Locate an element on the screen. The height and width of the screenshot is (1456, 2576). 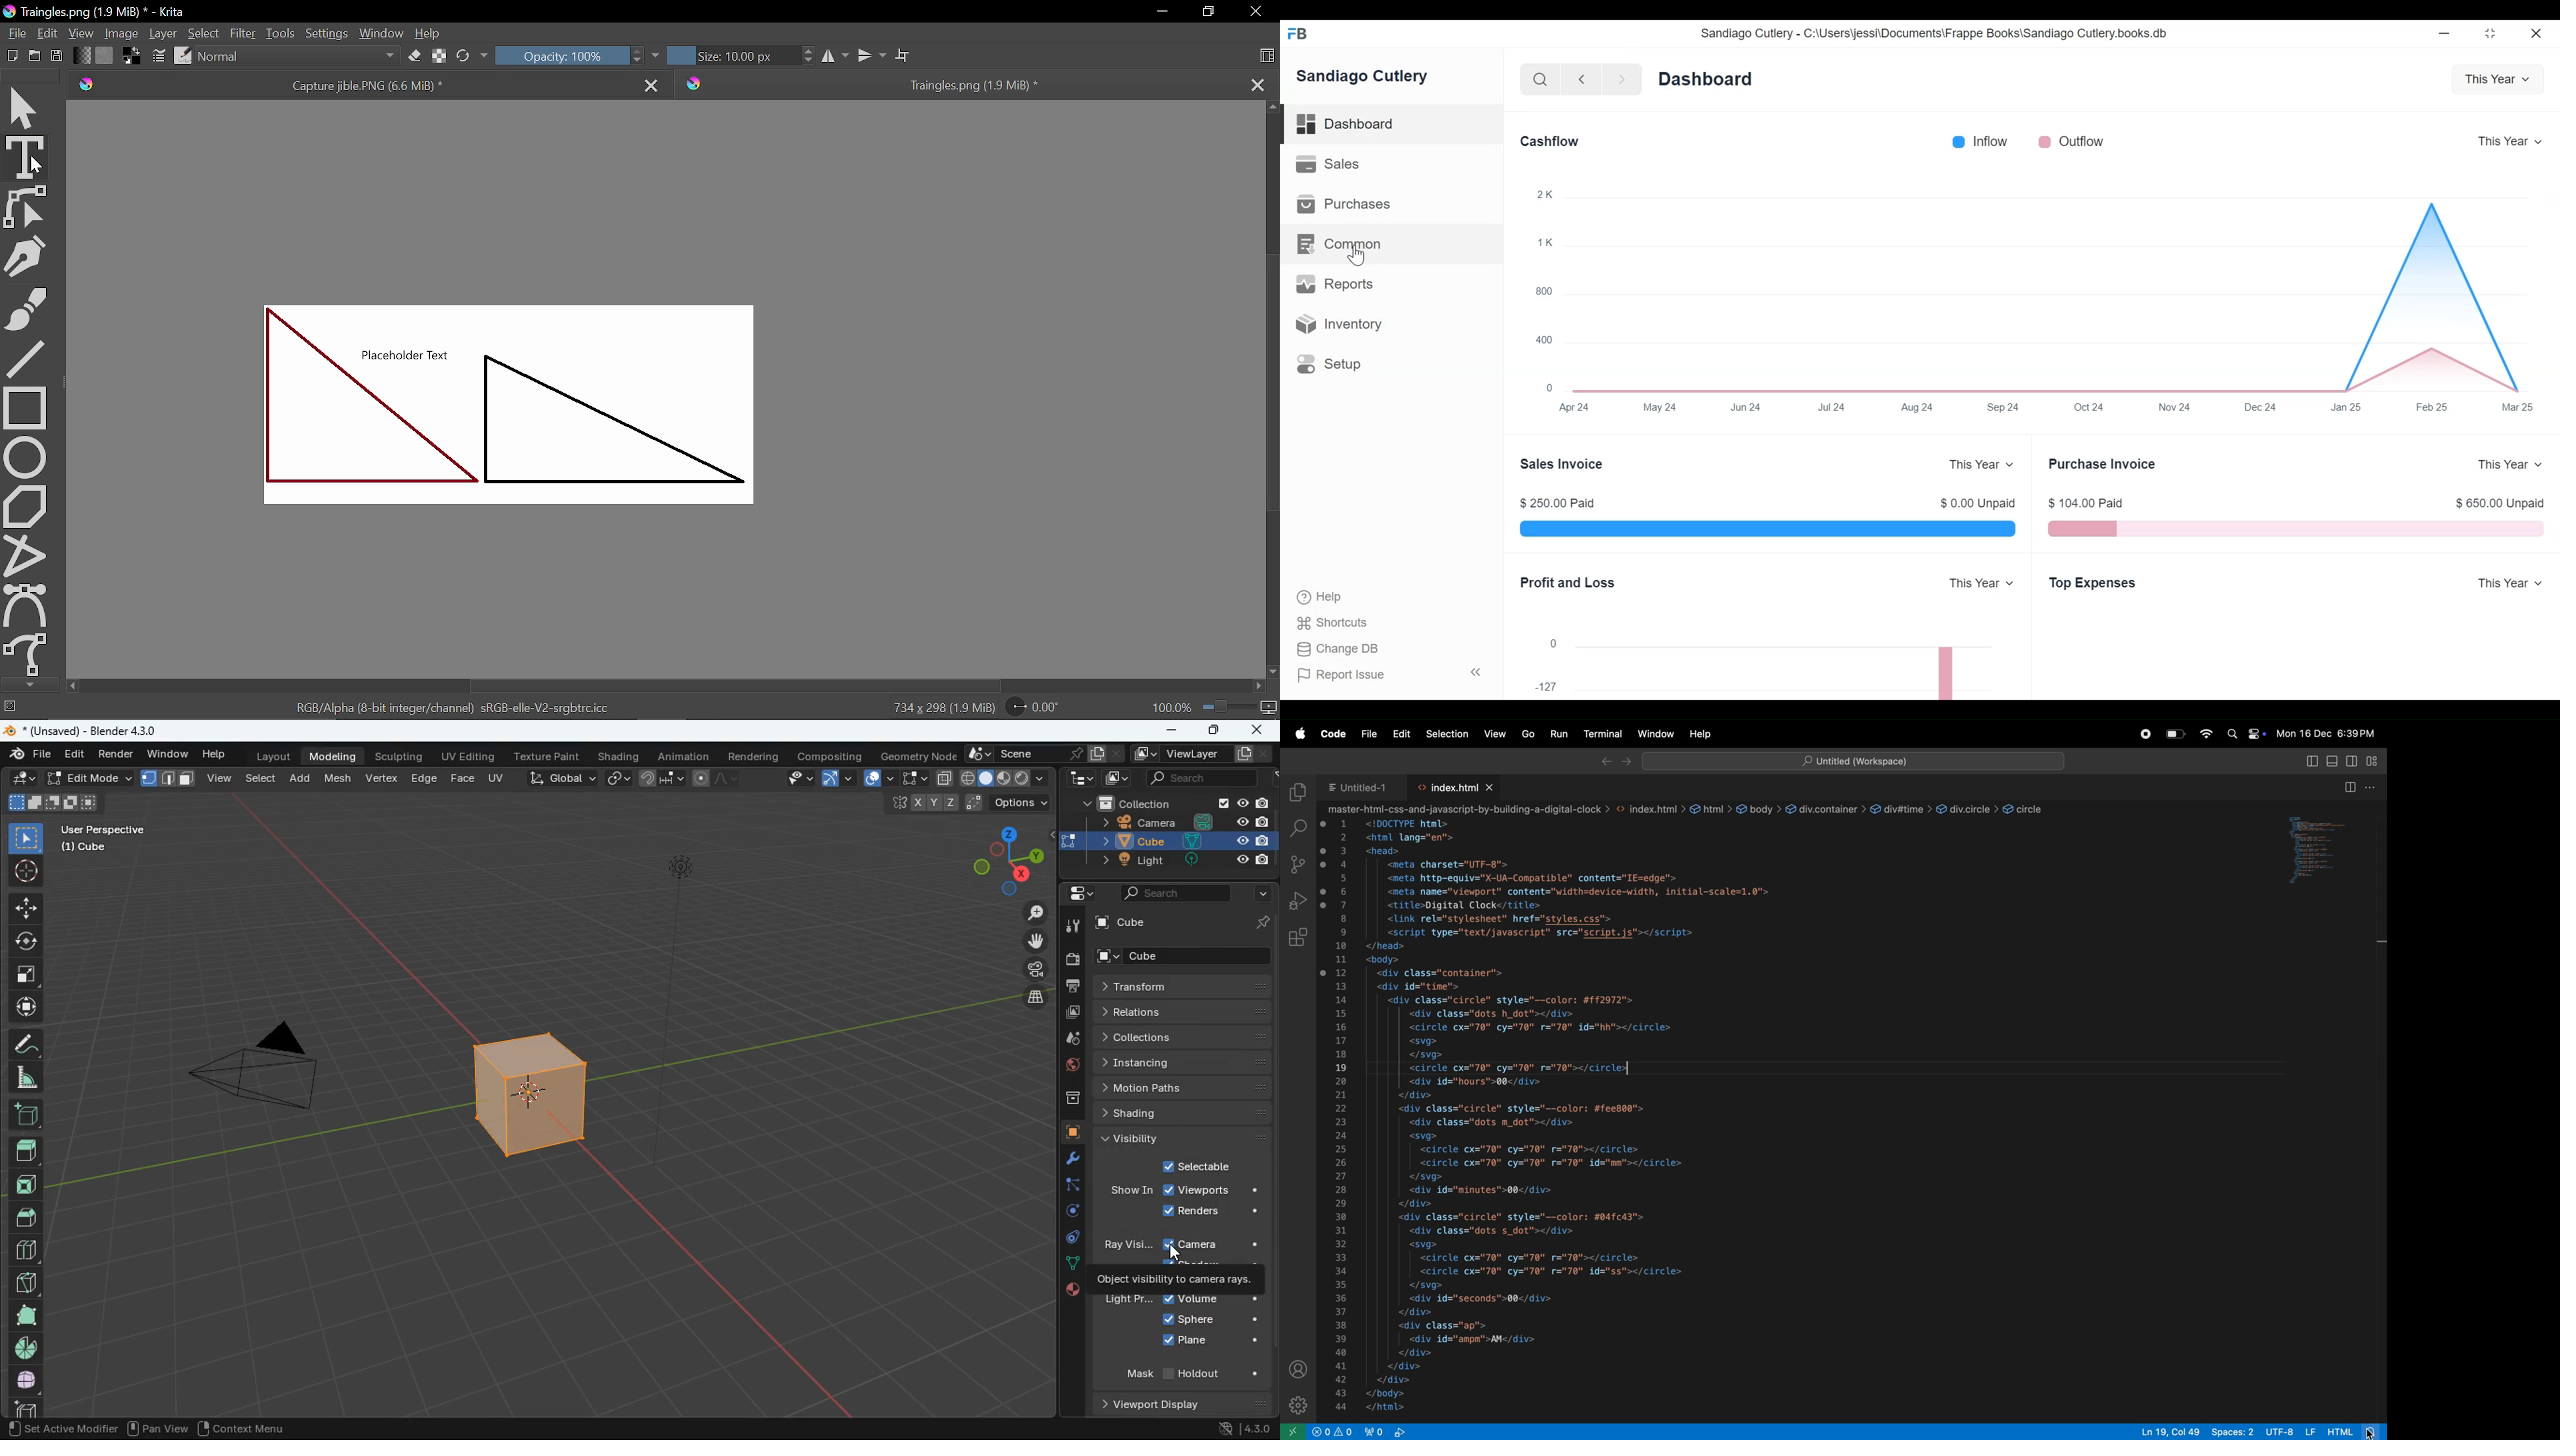
cursor is located at coordinates (1177, 1254).